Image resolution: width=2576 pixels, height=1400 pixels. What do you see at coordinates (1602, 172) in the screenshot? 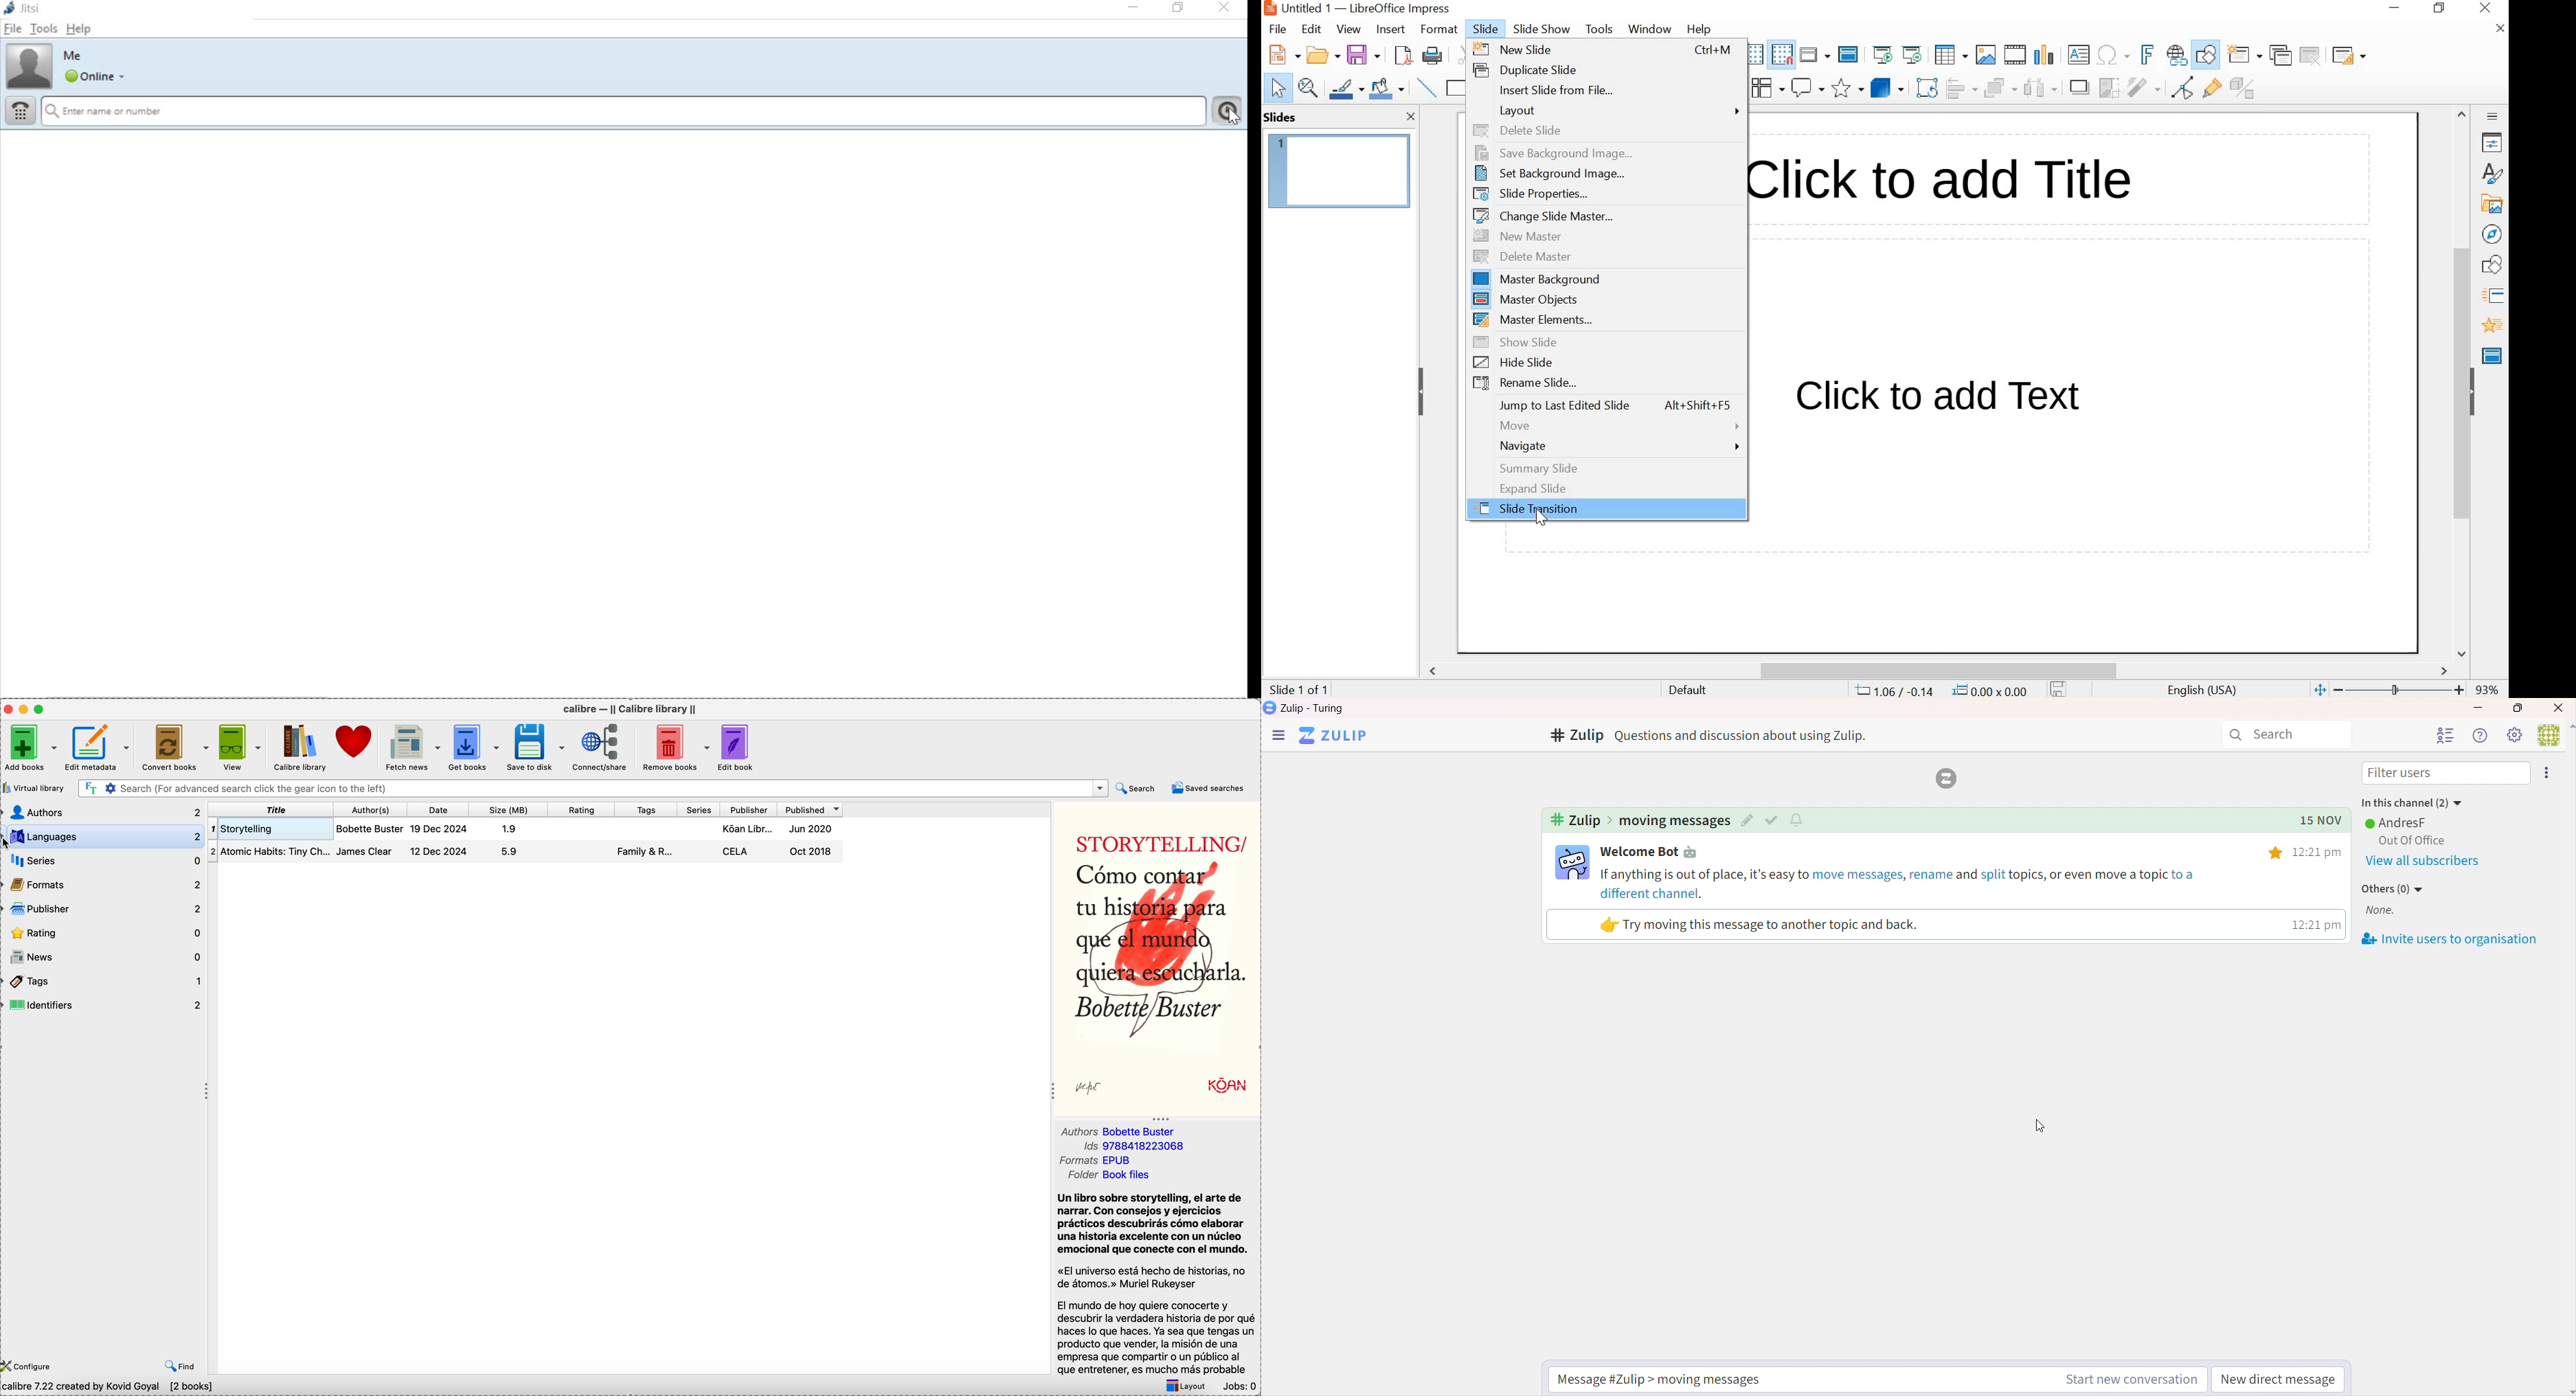
I see `set background image` at bounding box center [1602, 172].